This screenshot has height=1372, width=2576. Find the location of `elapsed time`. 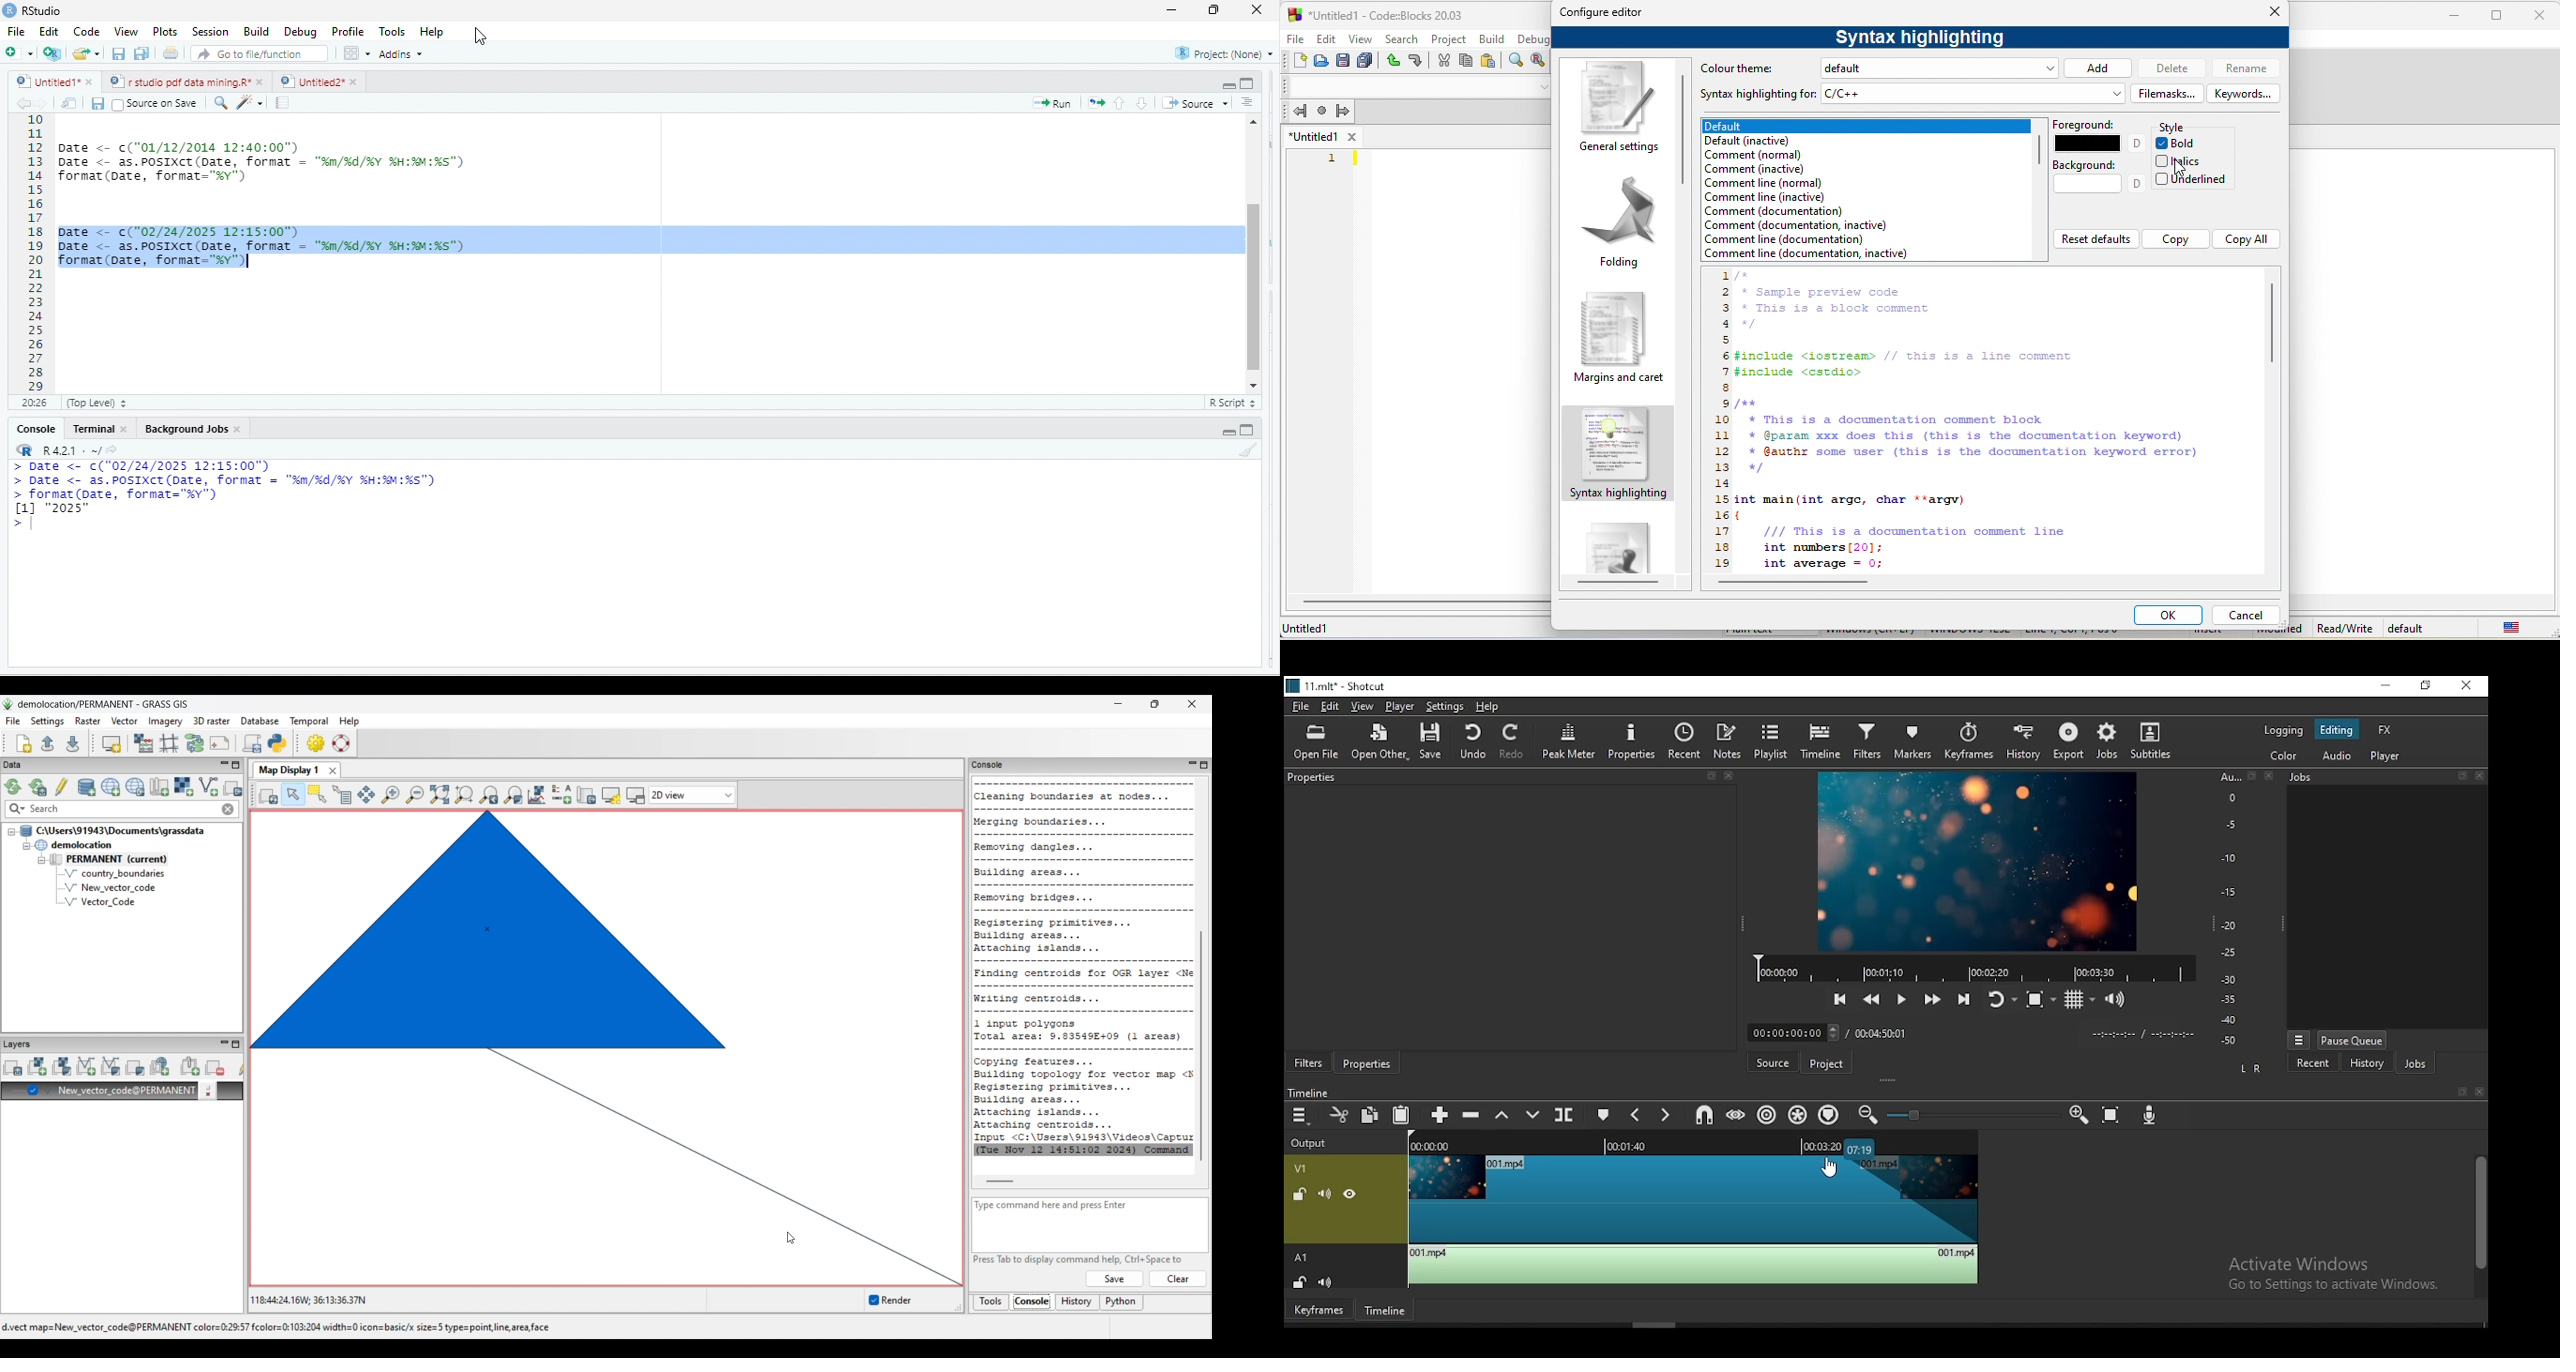

elapsed time is located at coordinates (1789, 1034).